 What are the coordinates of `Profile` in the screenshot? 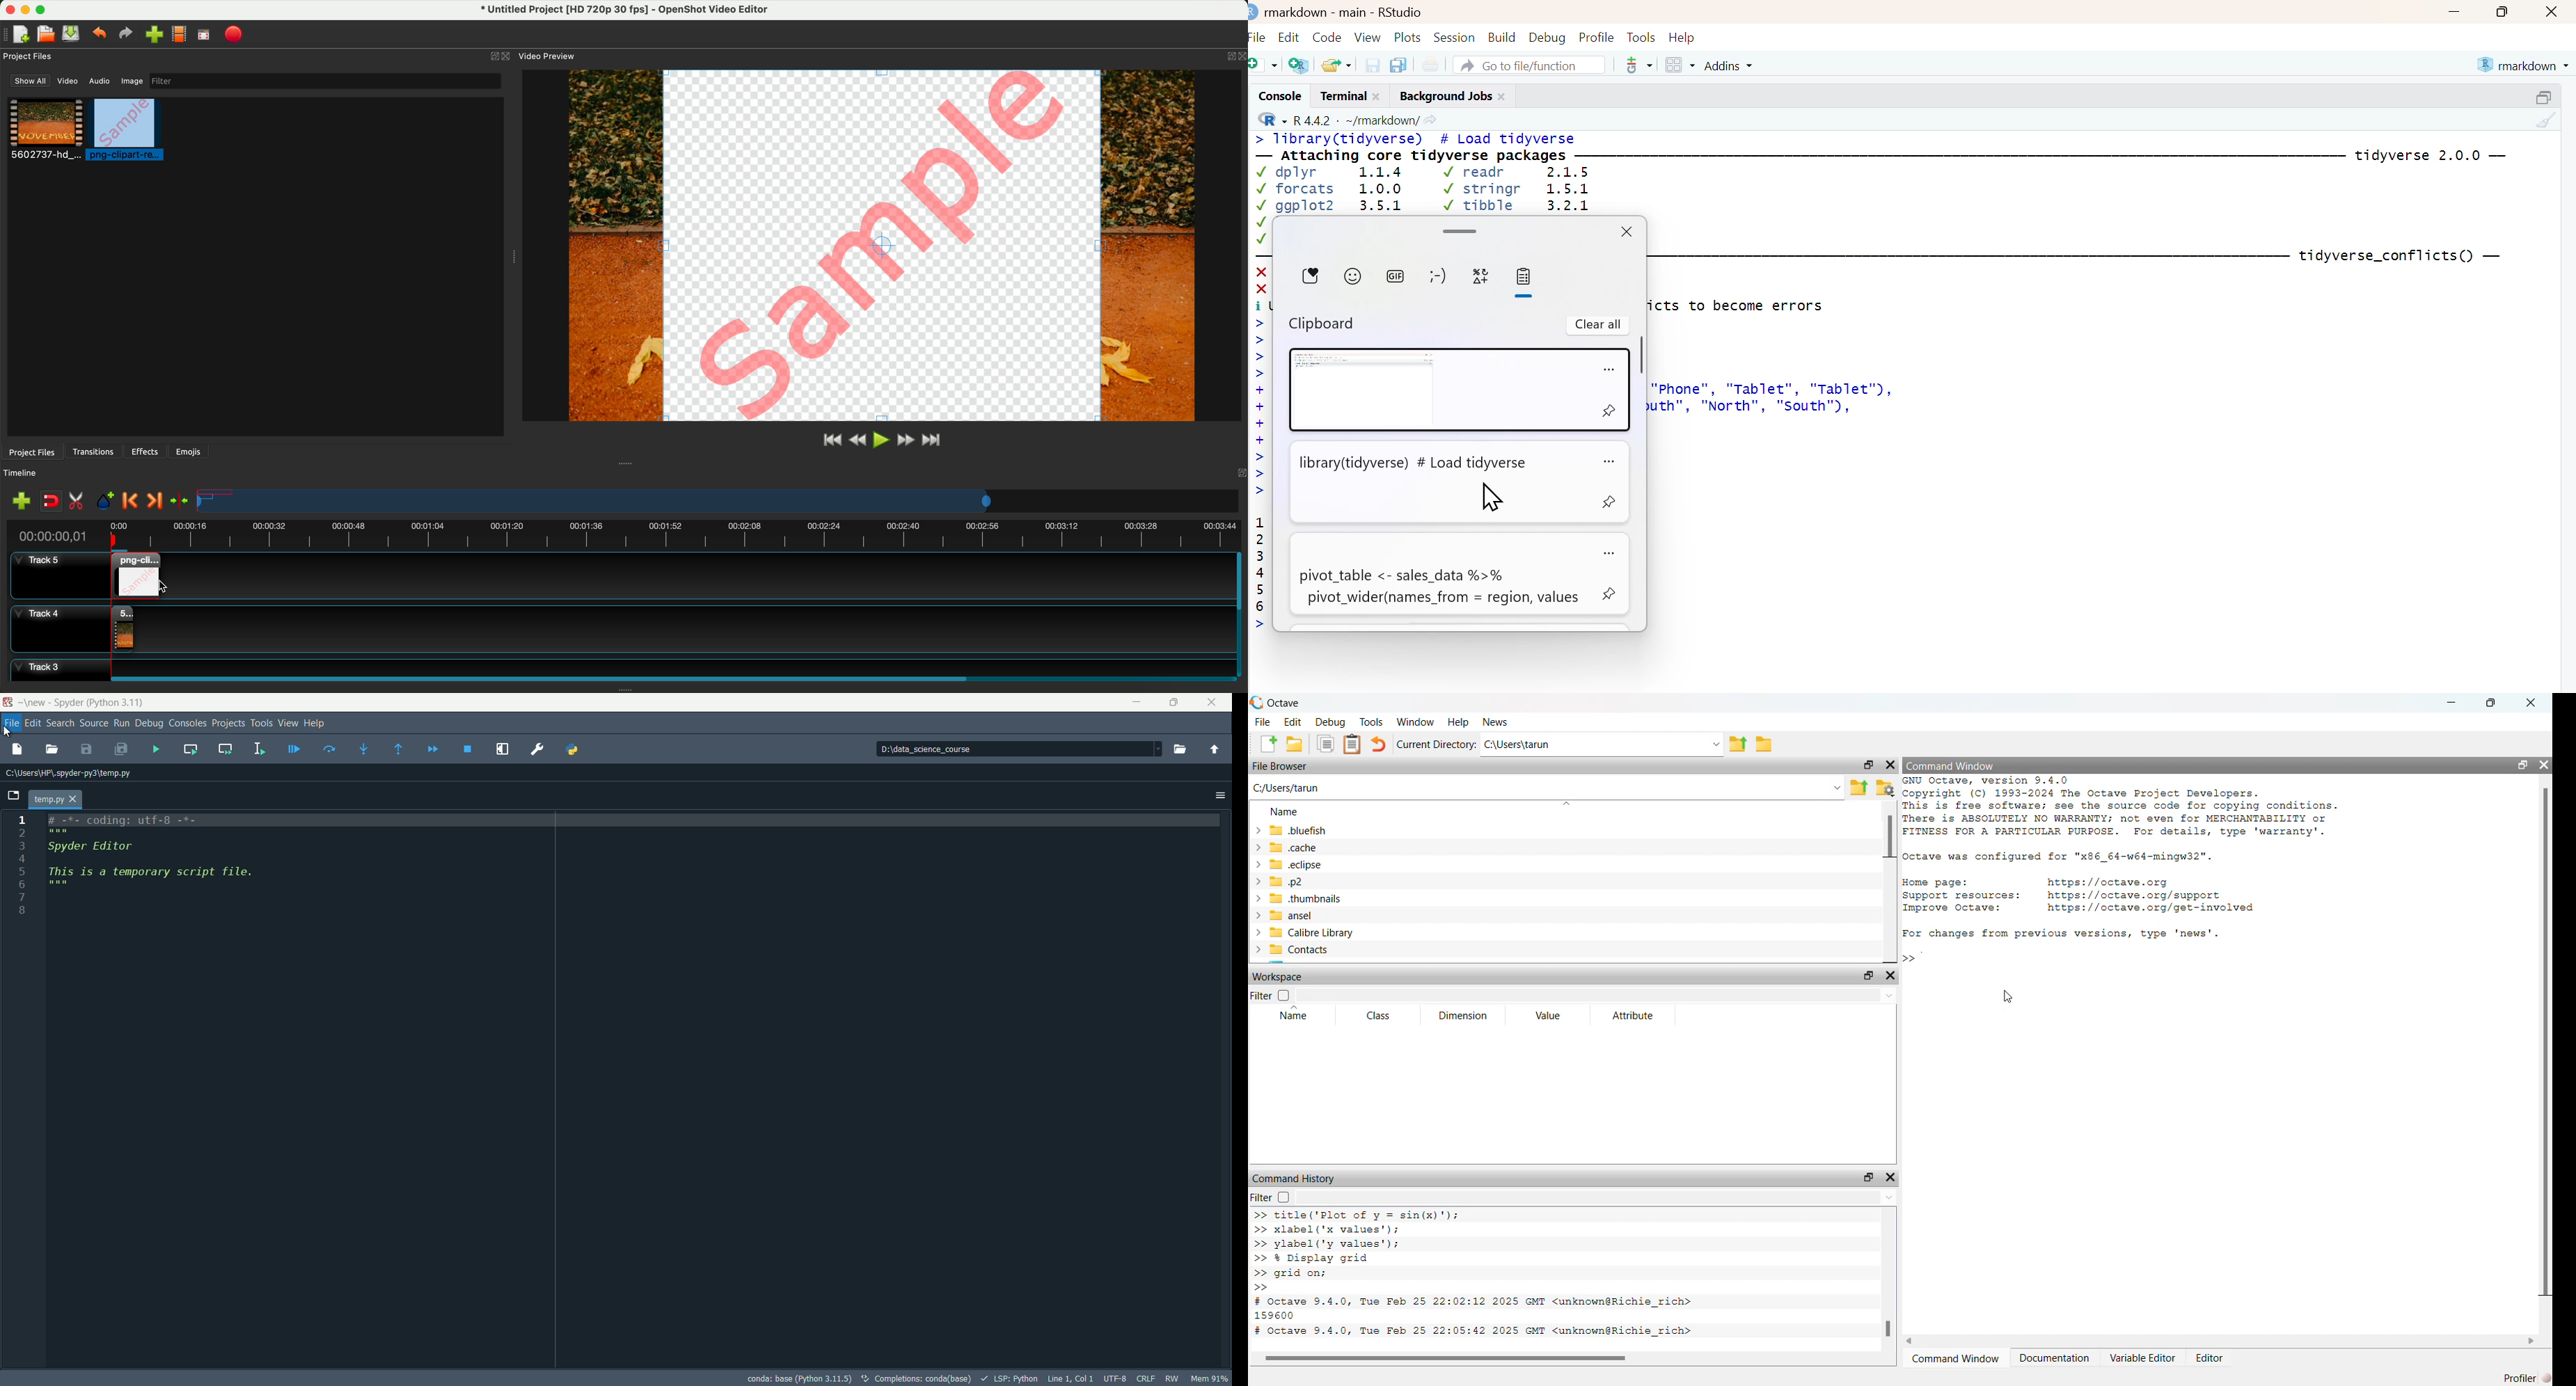 It's located at (1596, 35).